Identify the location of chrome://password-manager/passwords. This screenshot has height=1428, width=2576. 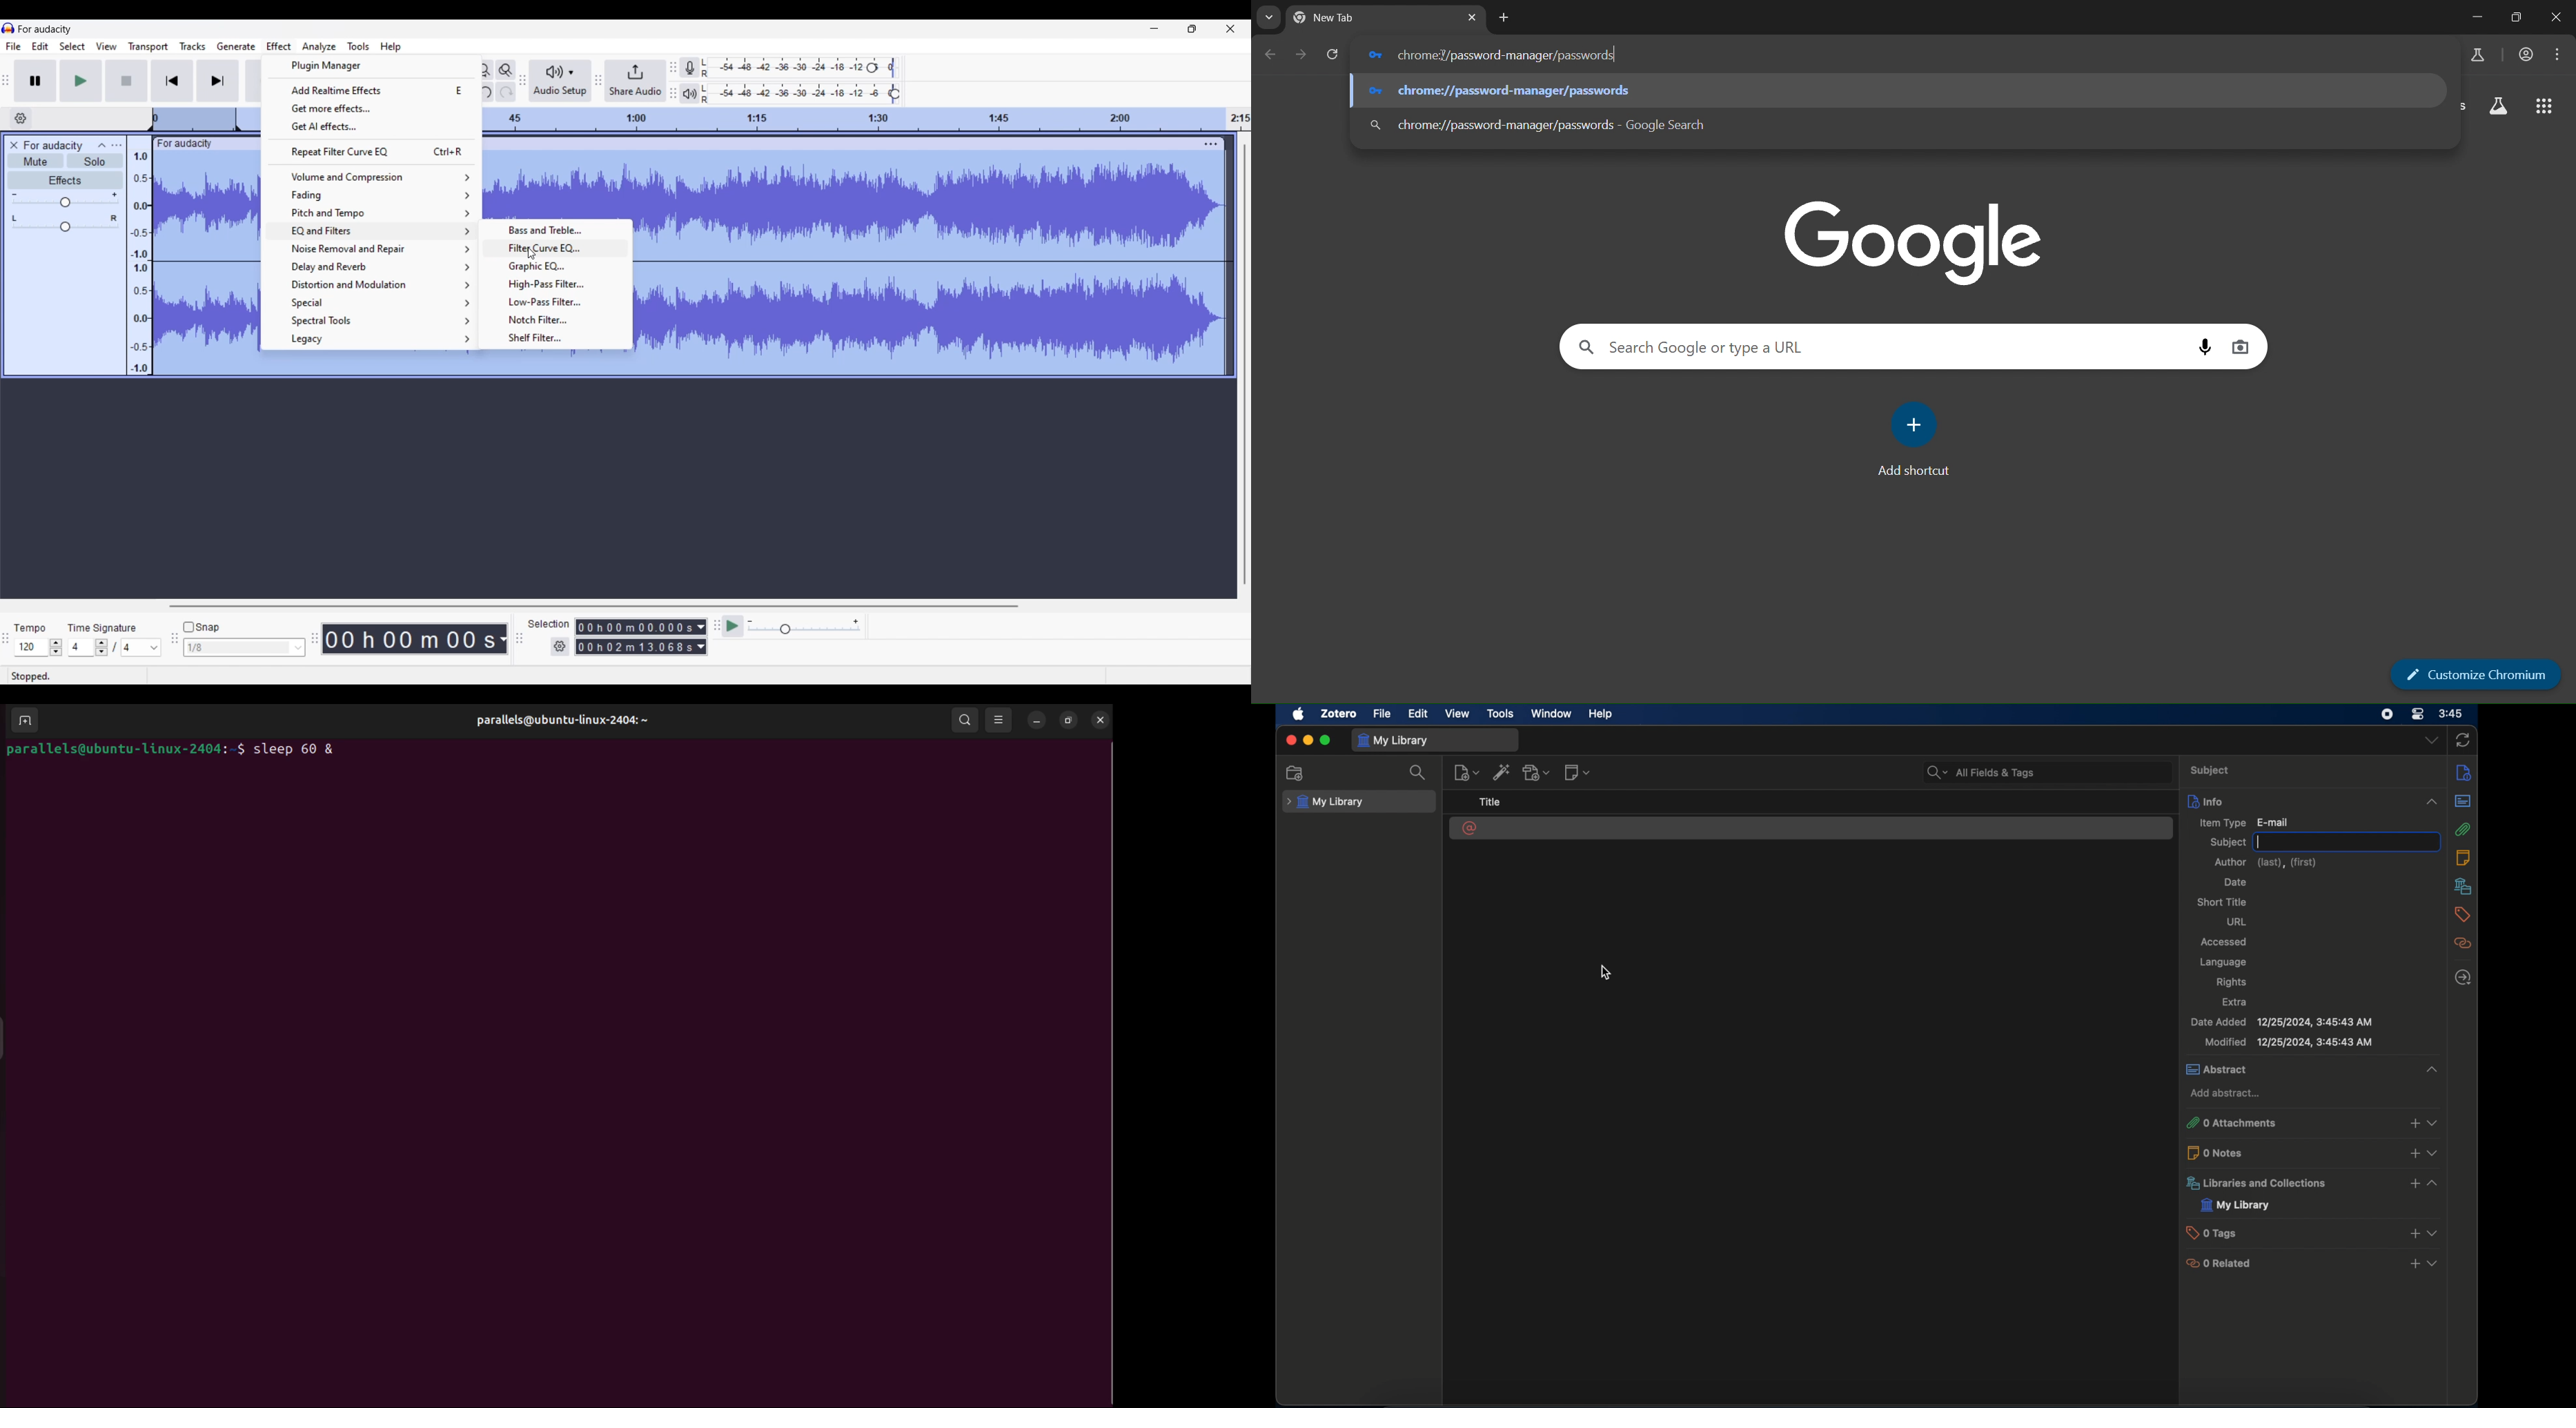
(1575, 125).